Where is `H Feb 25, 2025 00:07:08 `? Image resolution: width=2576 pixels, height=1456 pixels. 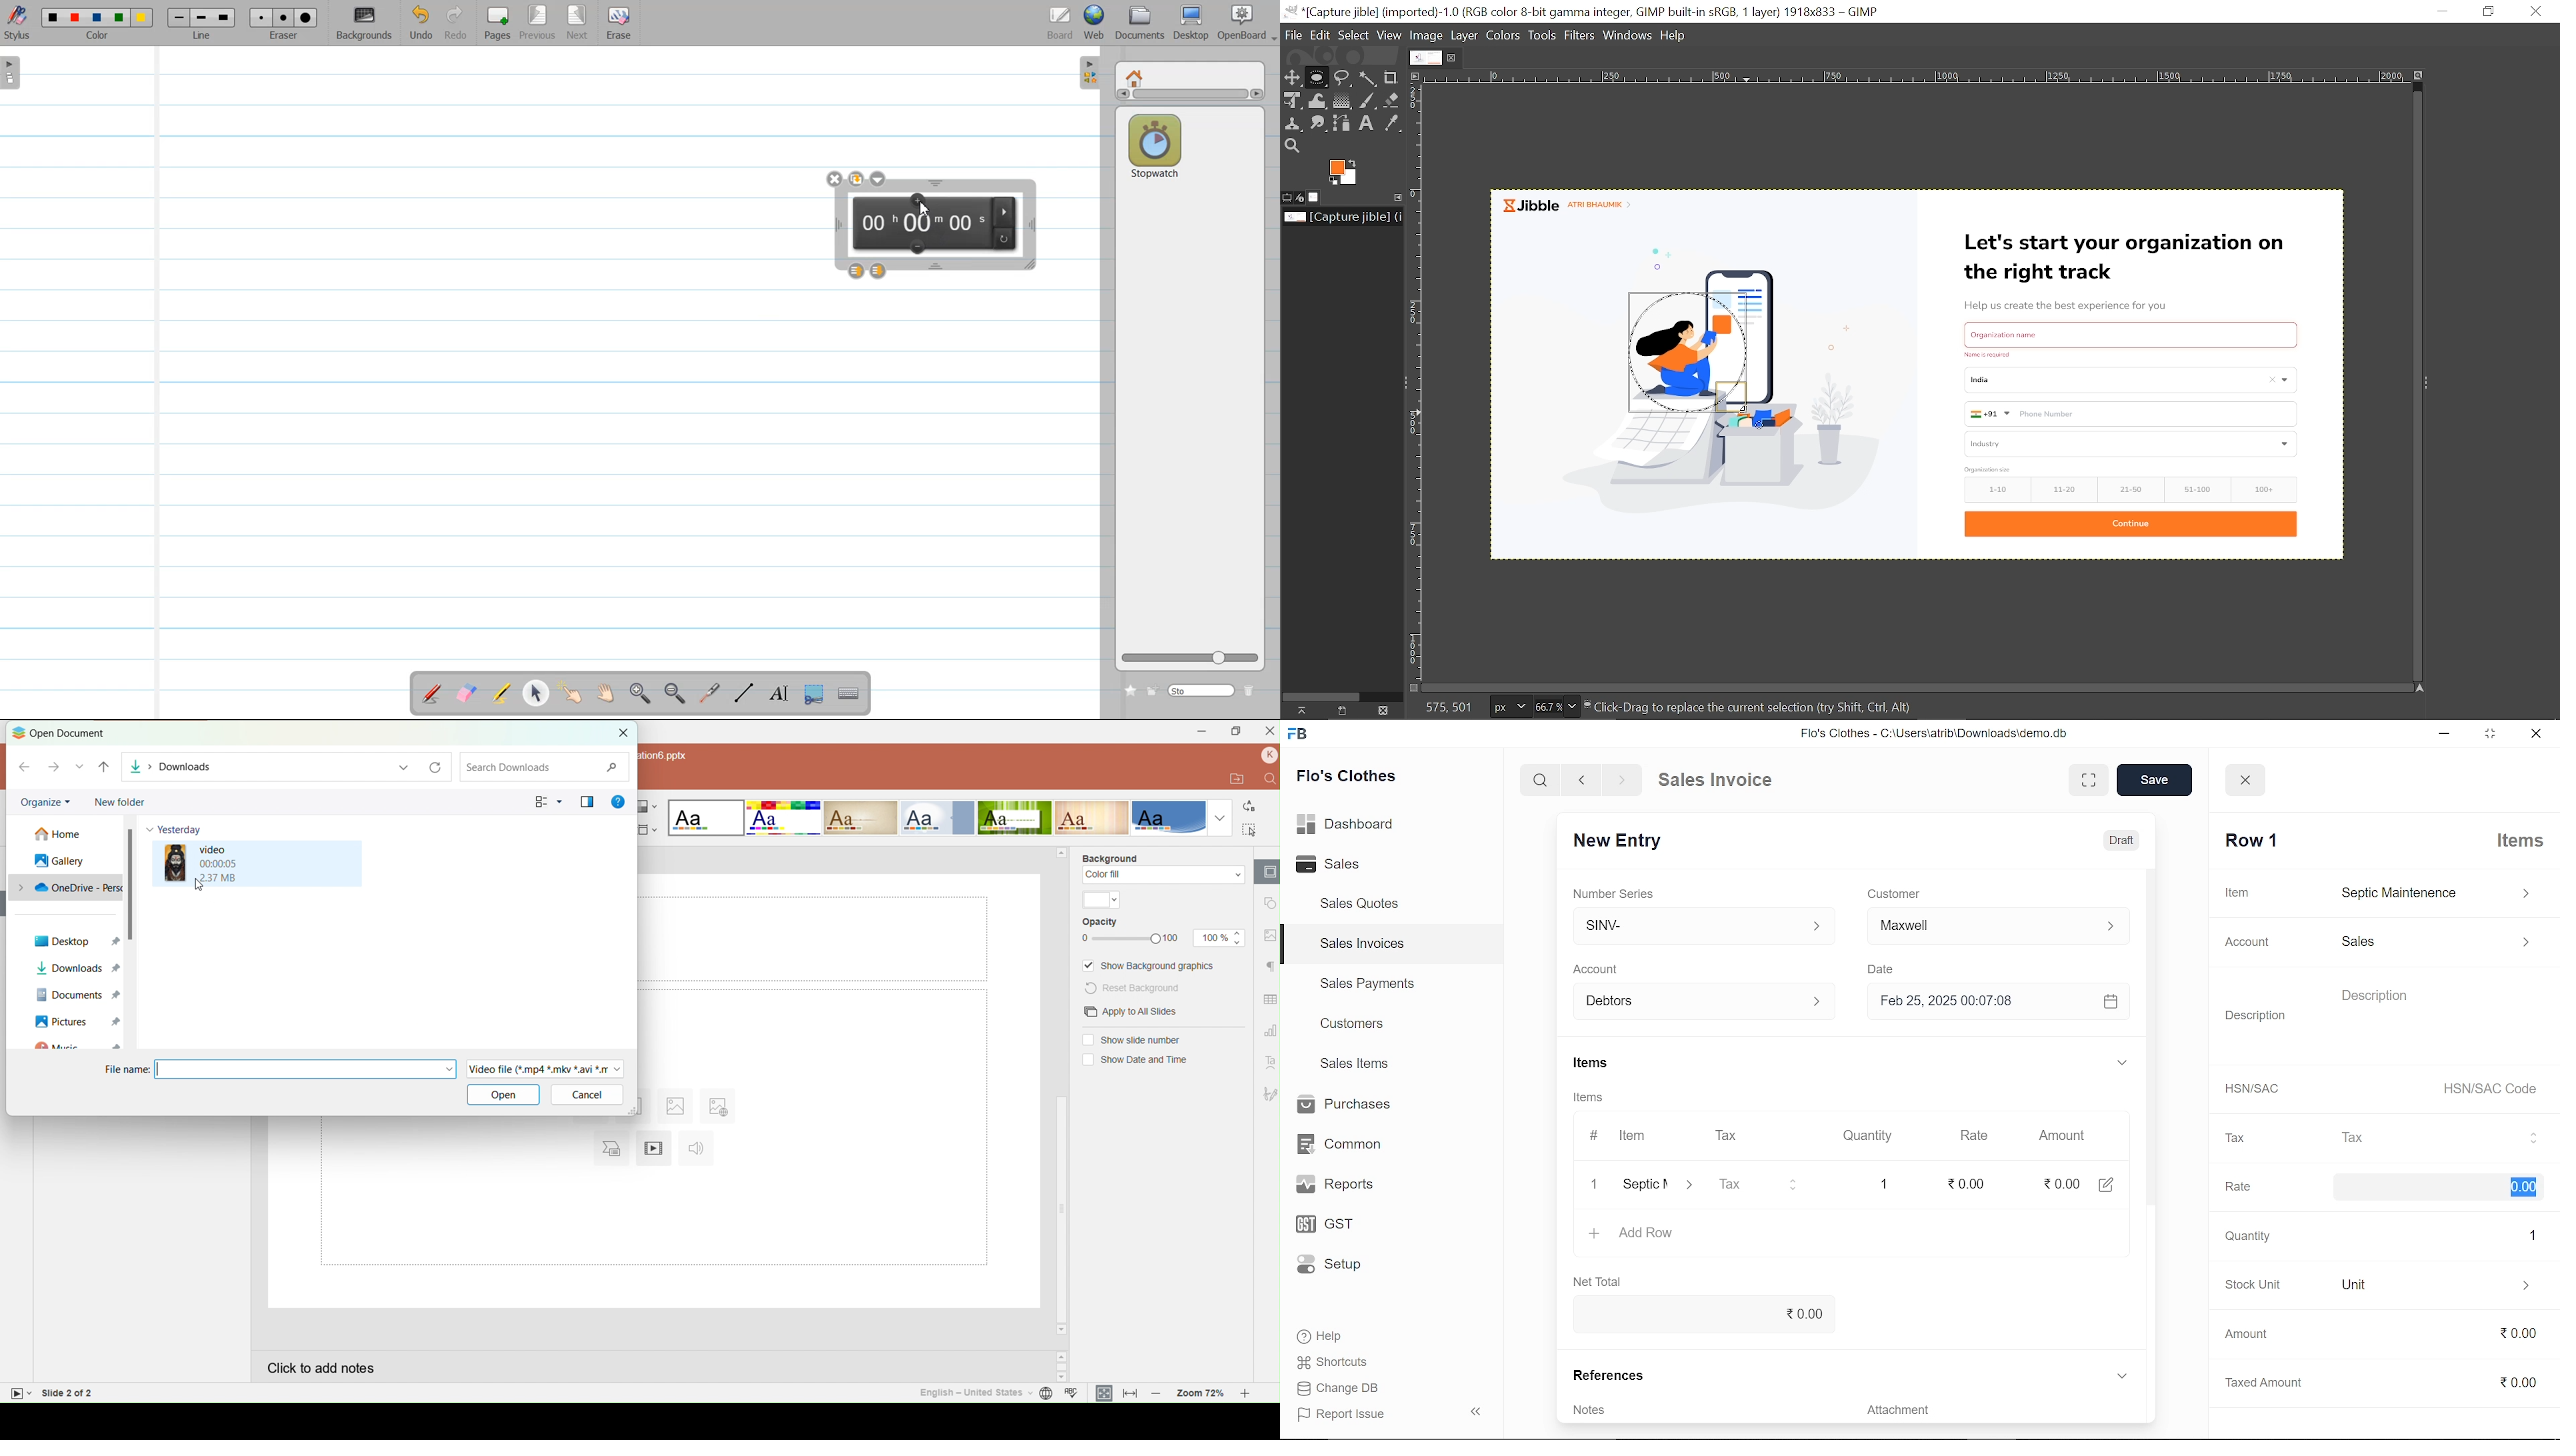
H Feb 25, 2025 00:07:08  is located at coordinates (1970, 1000).